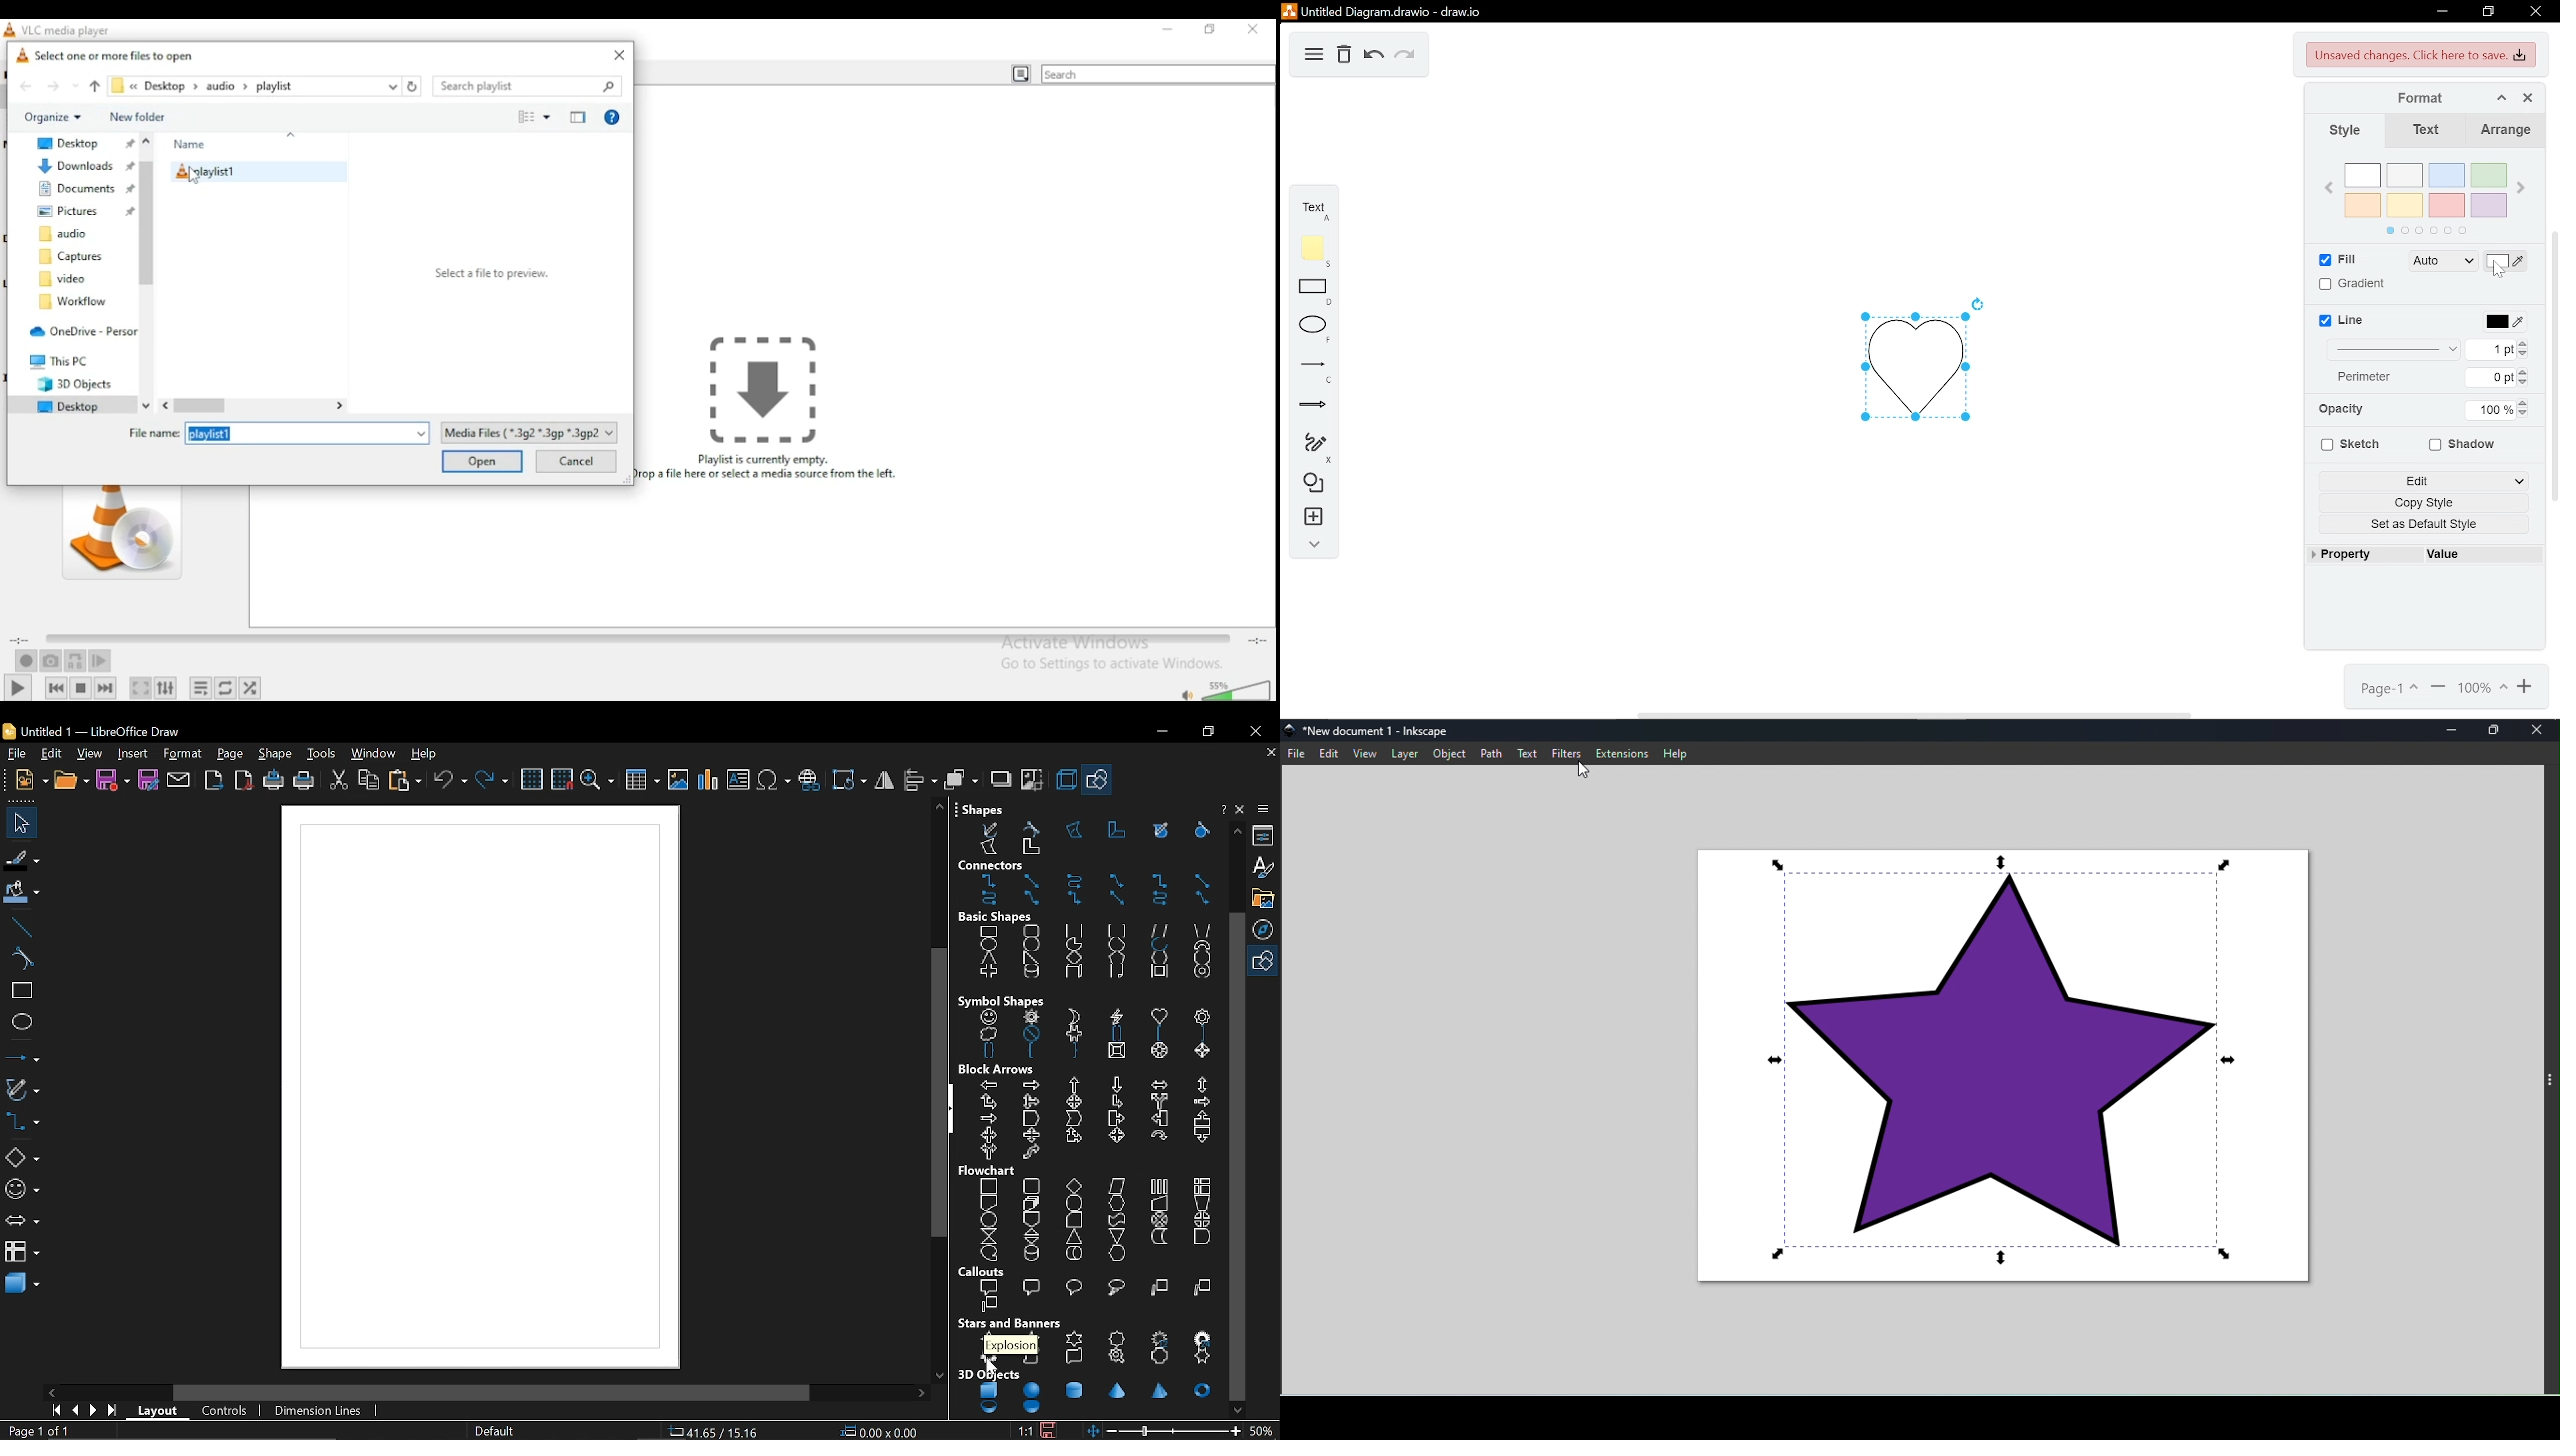  I want to click on print directly, so click(274, 780).